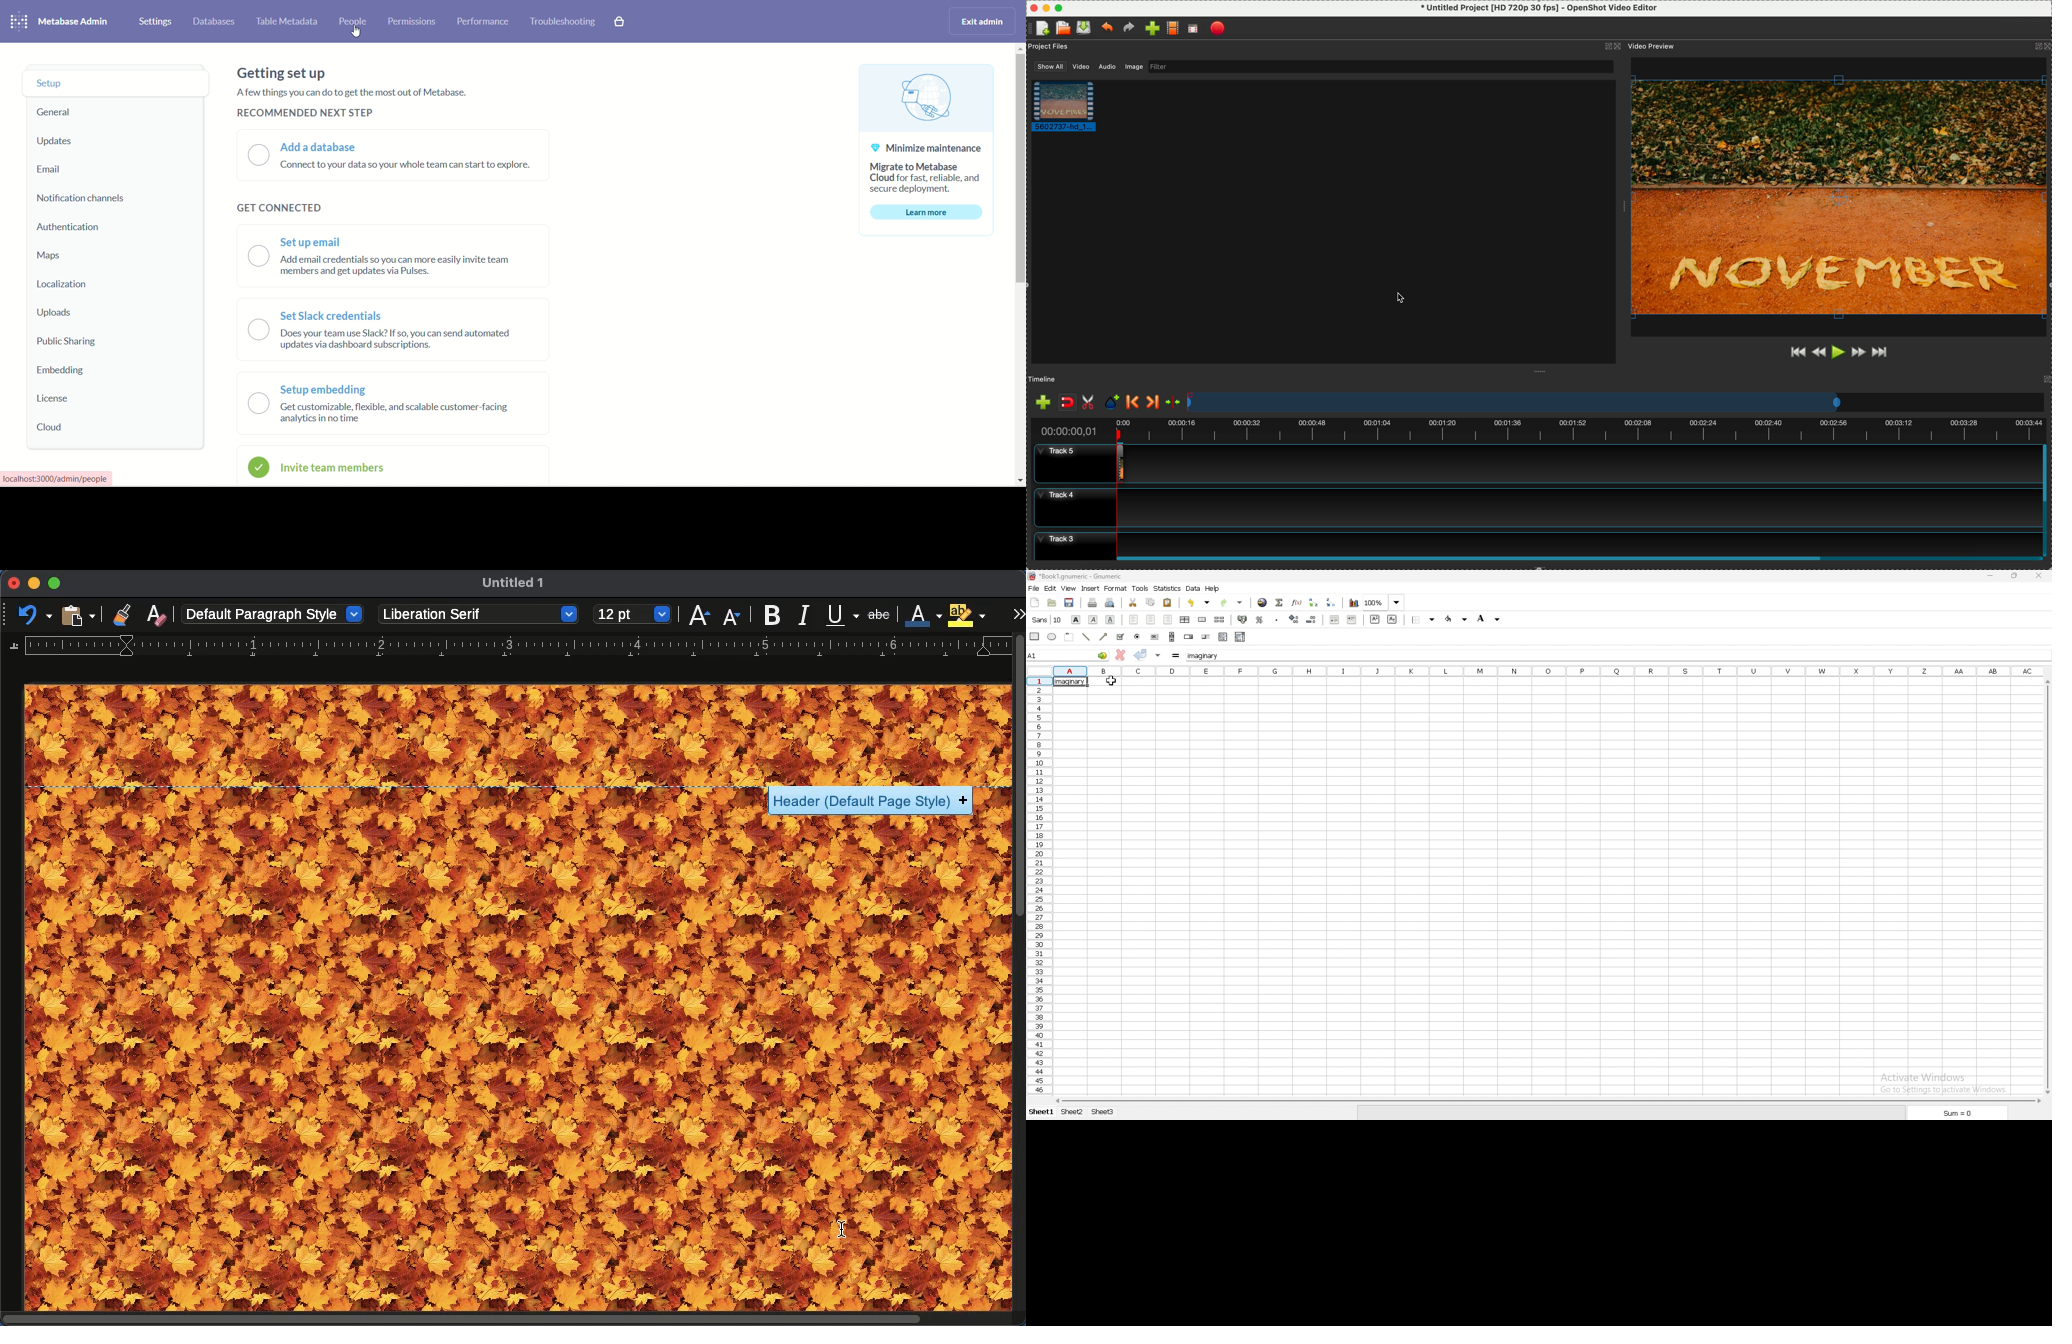 The image size is (2072, 1344). Describe the element at coordinates (772, 614) in the screenshot. I see `bold` at that location.